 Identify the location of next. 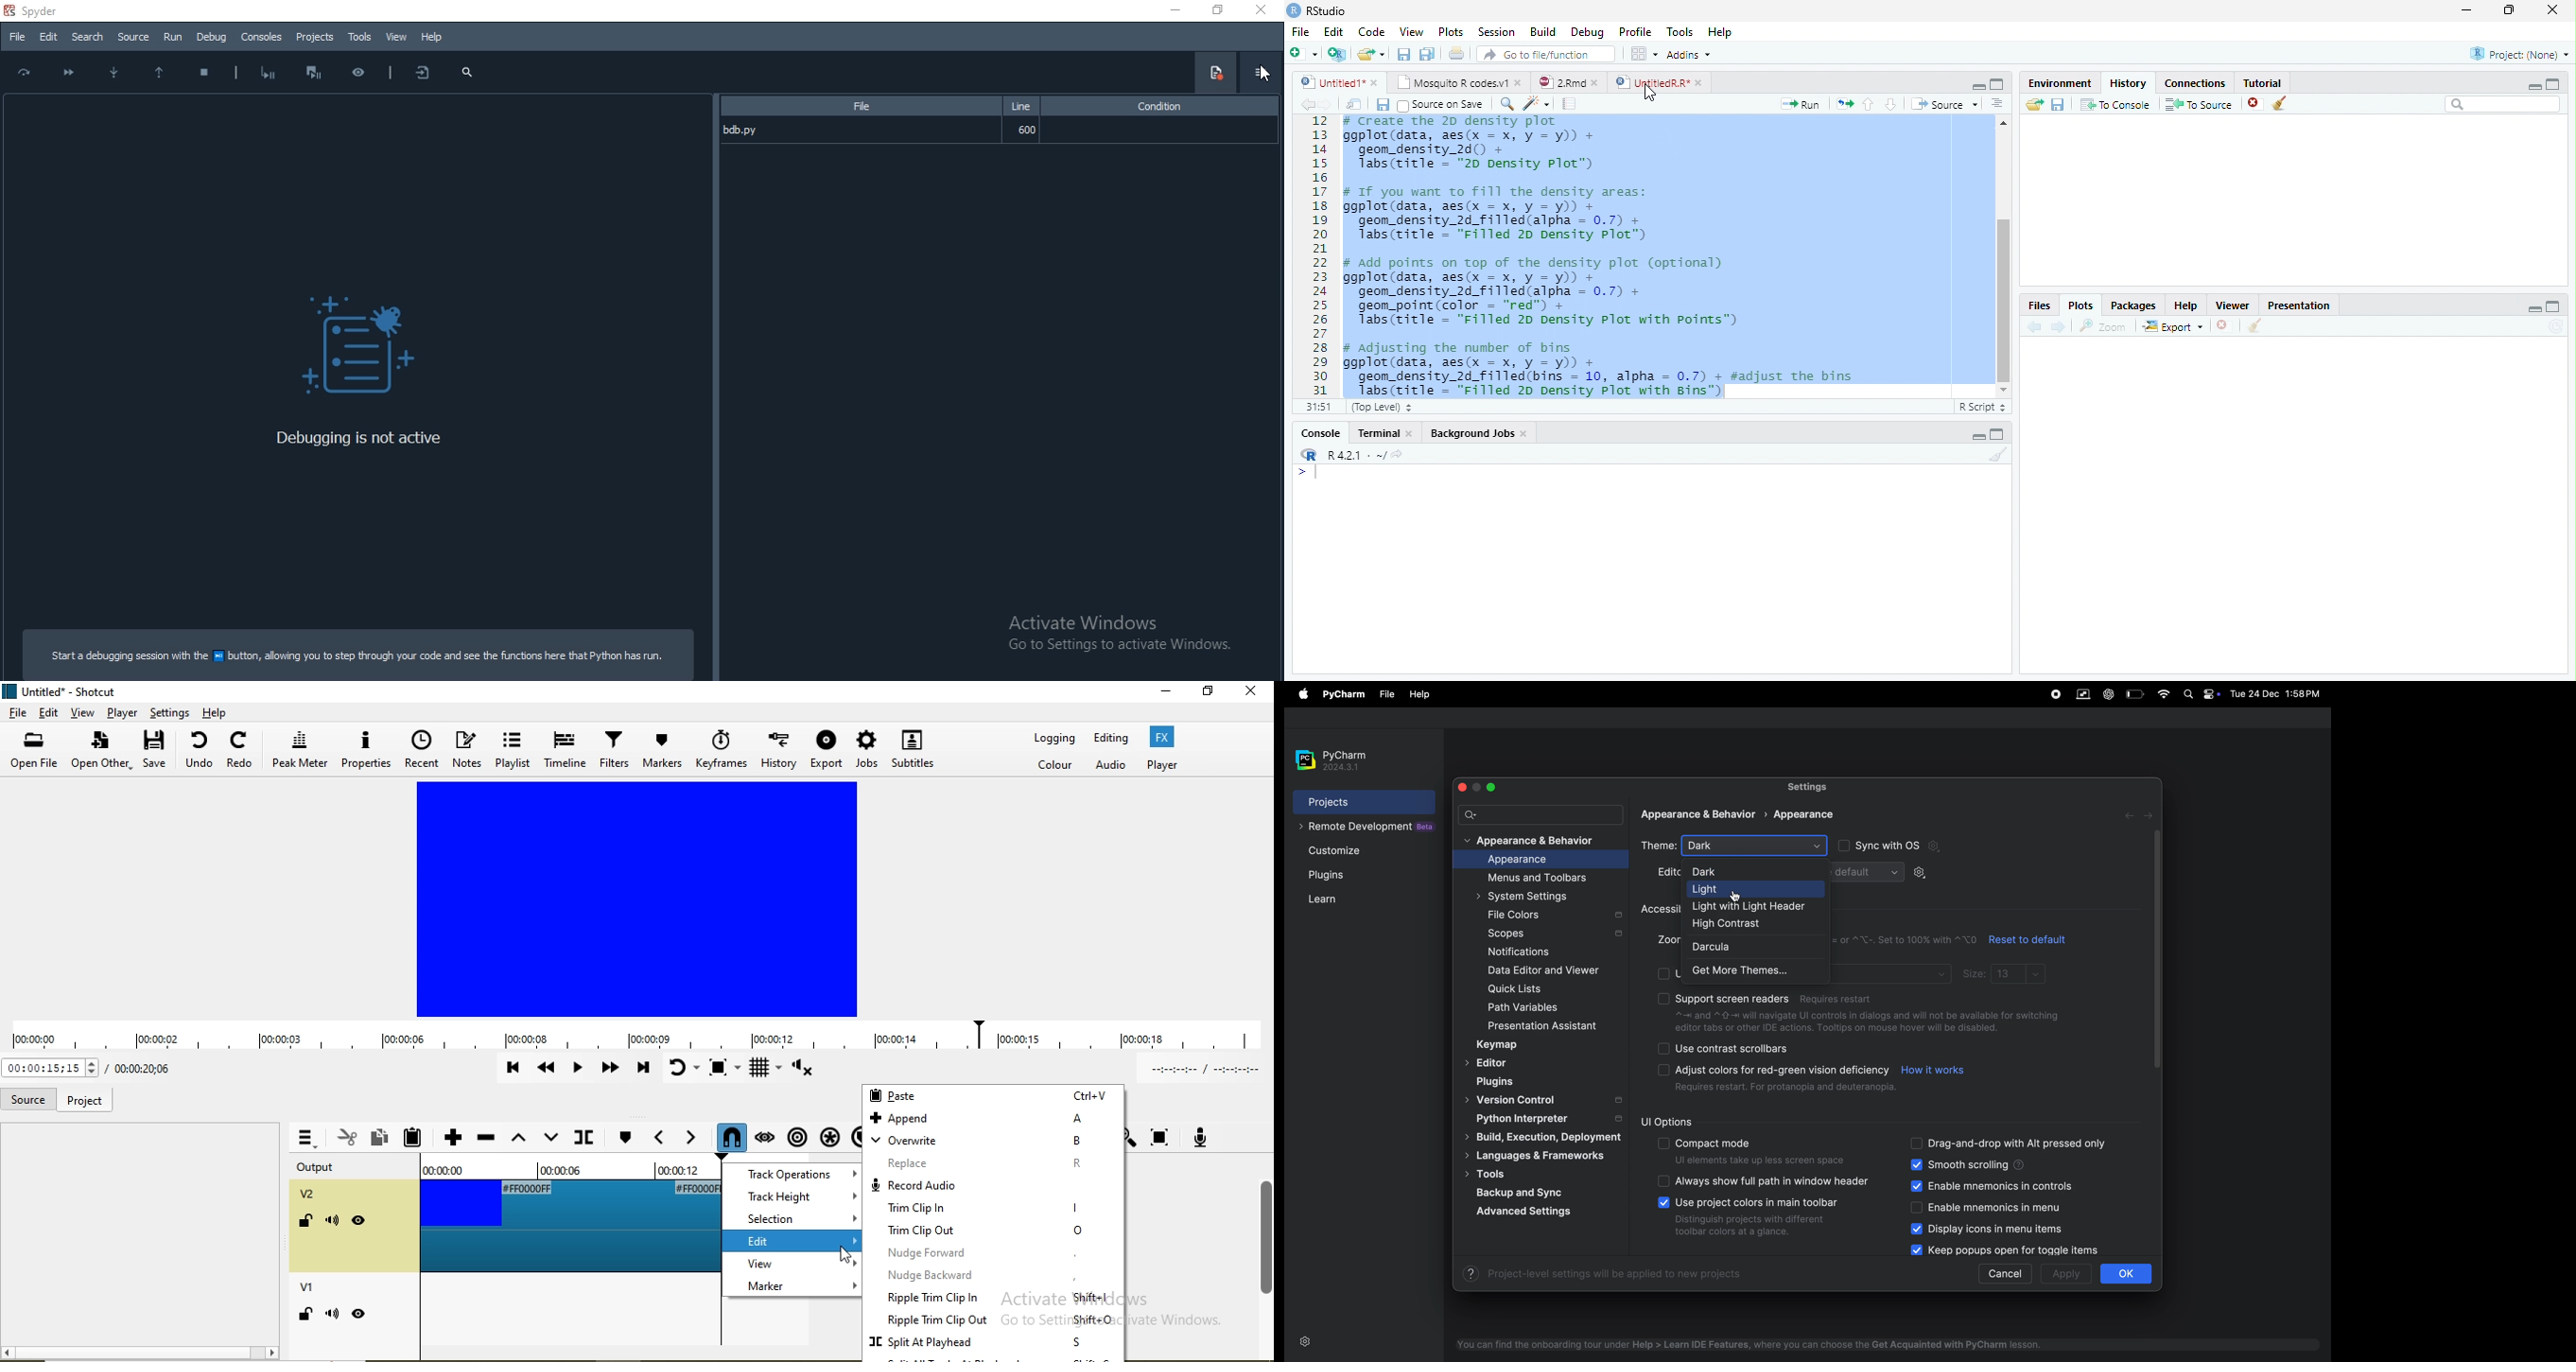
(2061, 327).